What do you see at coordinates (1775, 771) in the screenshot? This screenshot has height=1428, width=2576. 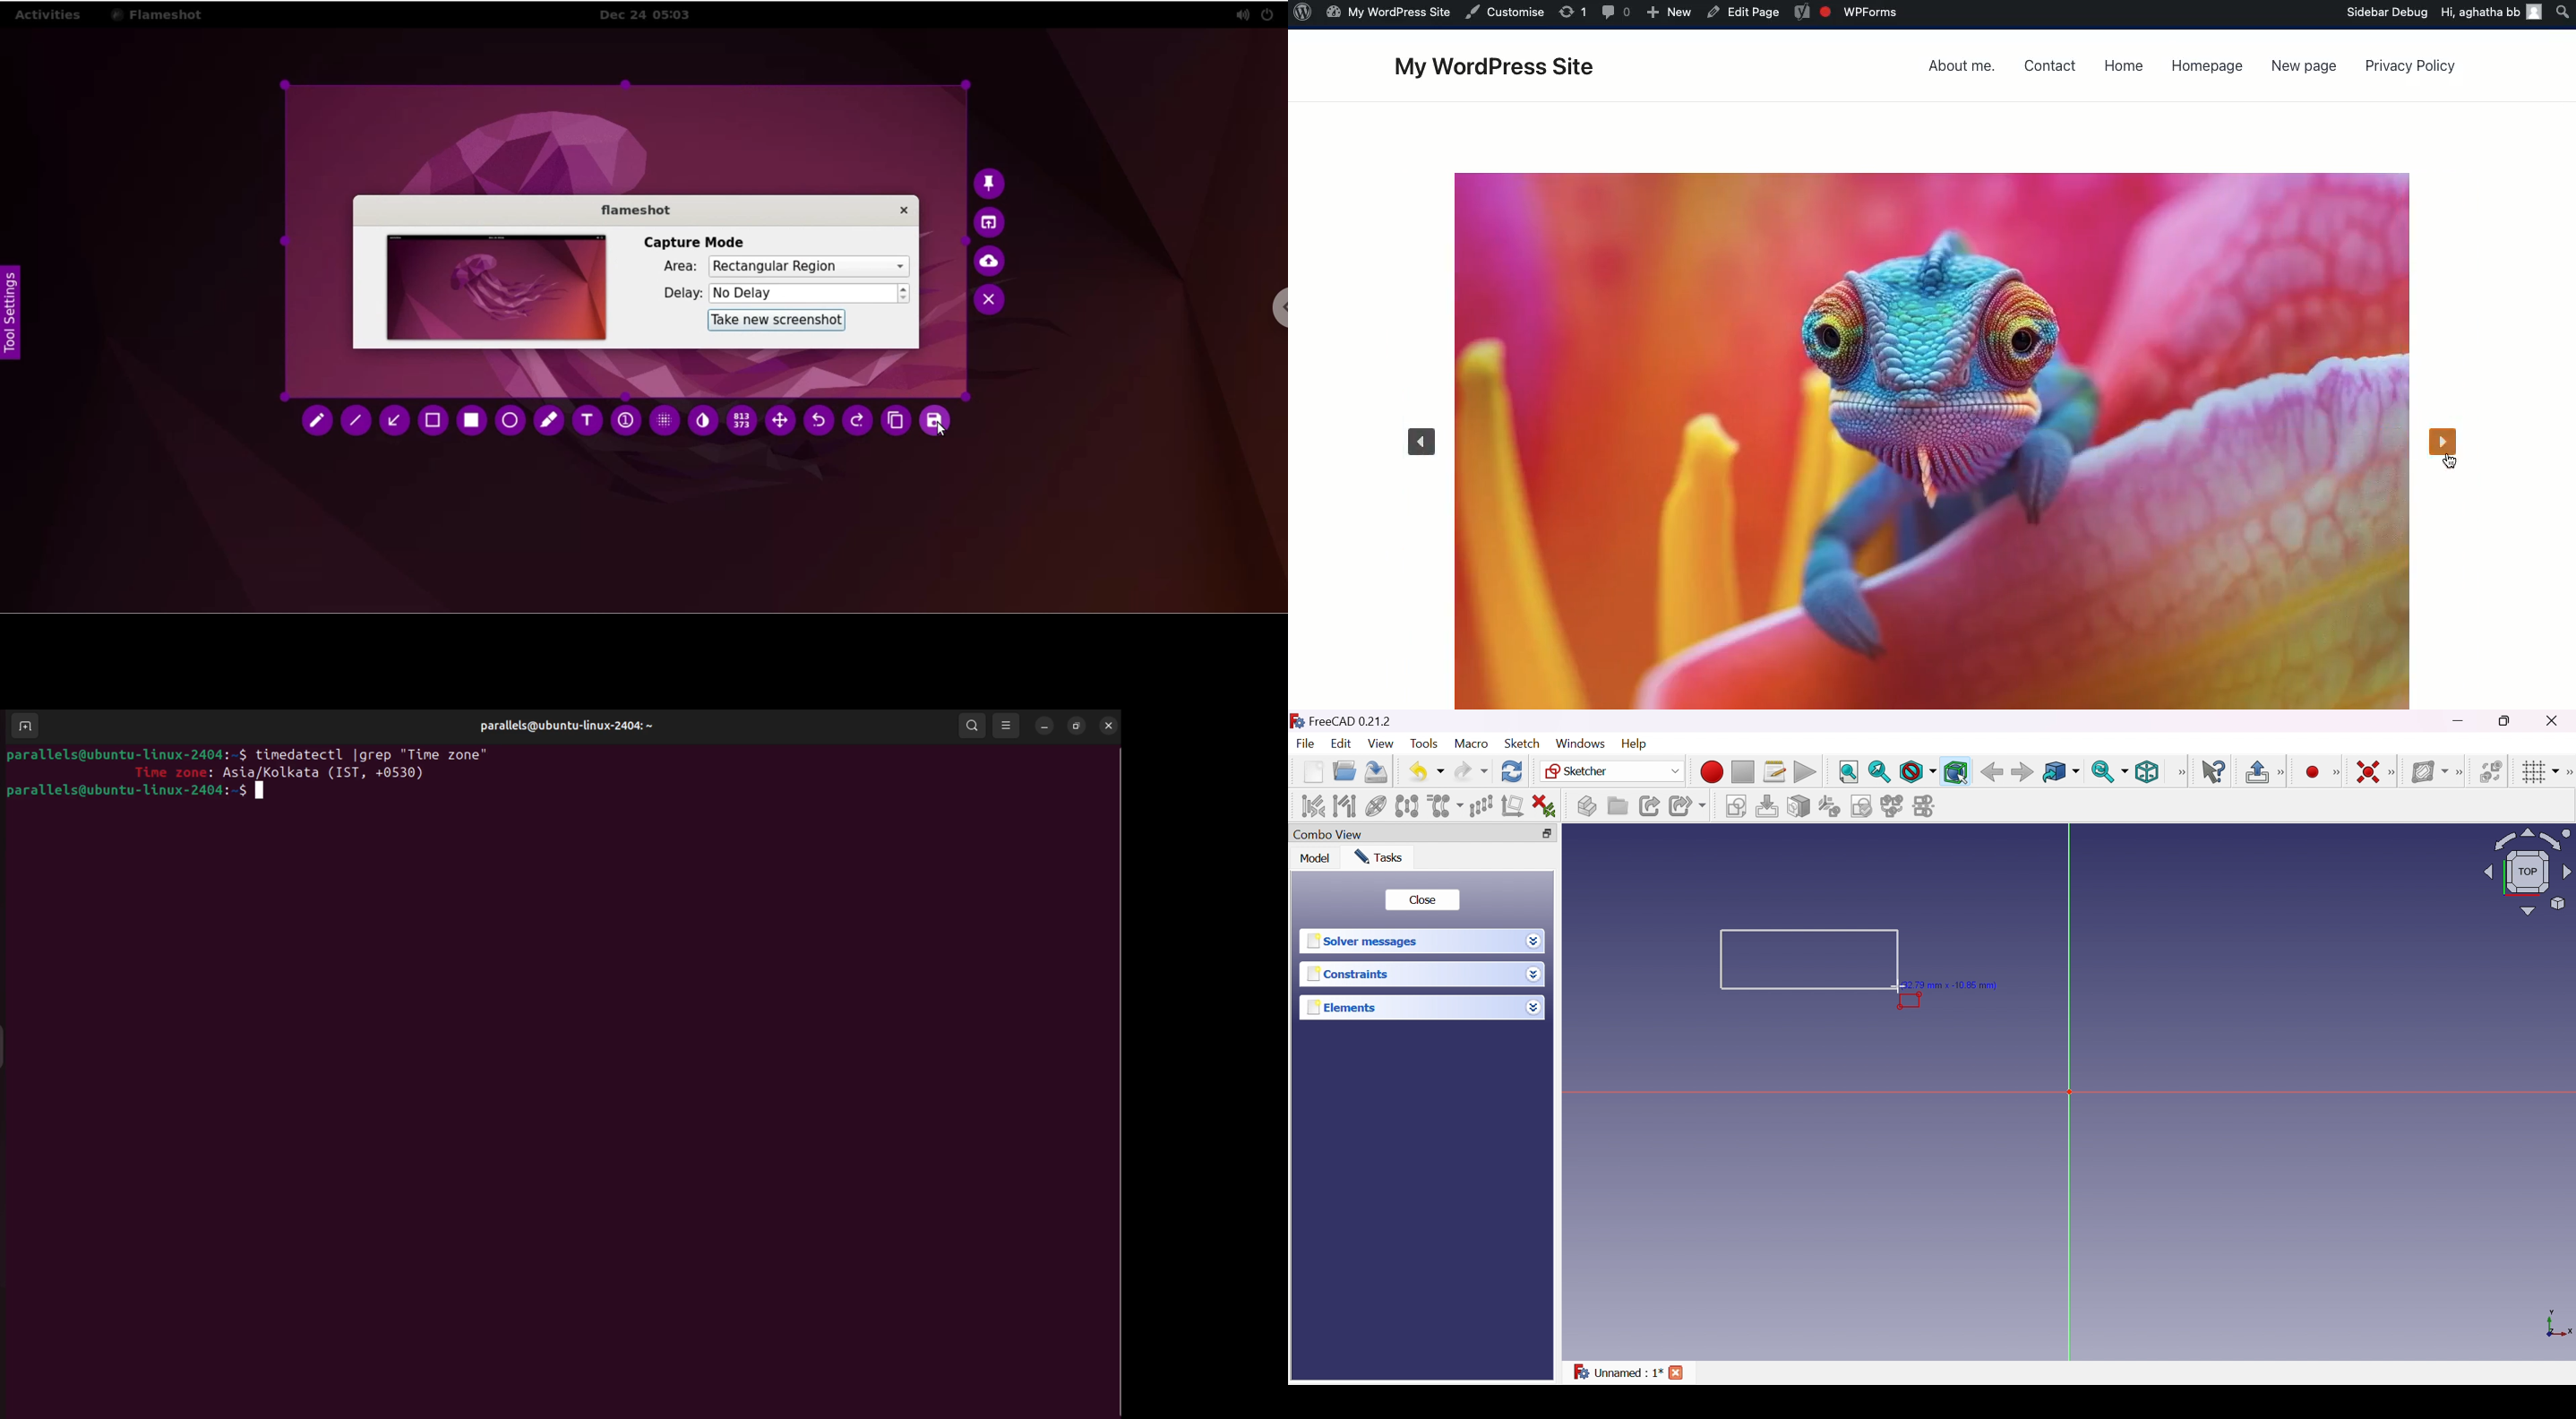 I see `Macros` at bounding box center [1775, 771].